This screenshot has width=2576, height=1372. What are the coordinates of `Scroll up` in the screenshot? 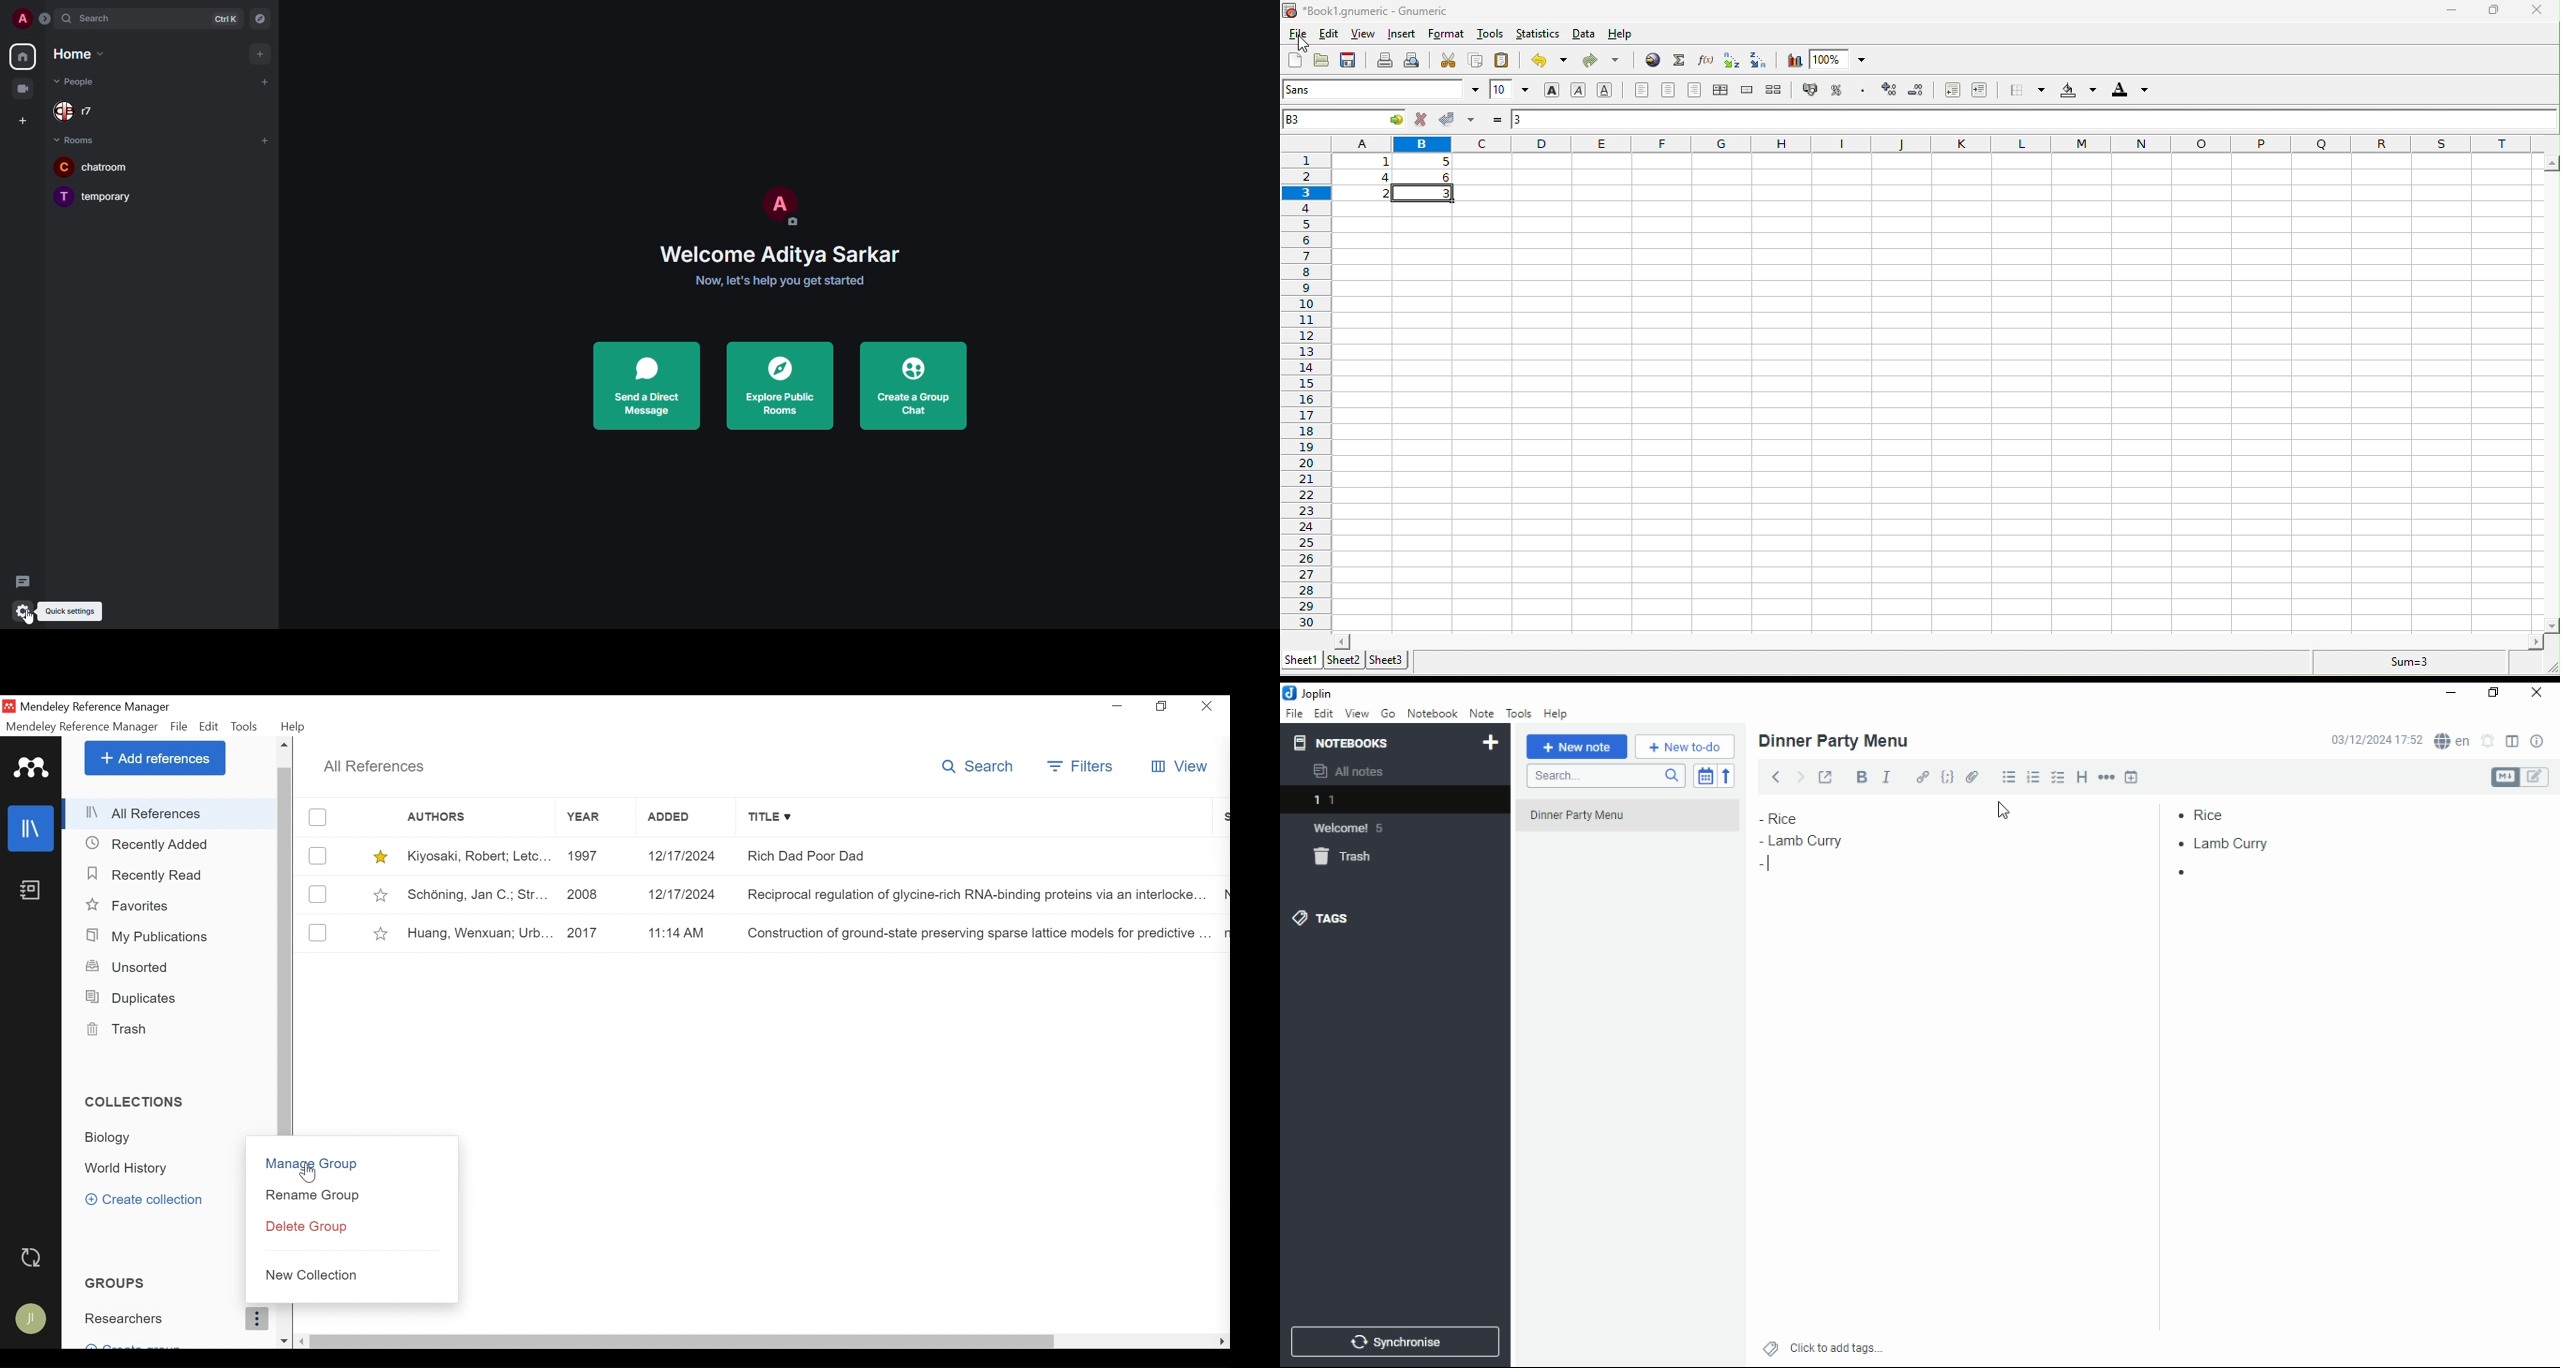 It's located at (286, 745).